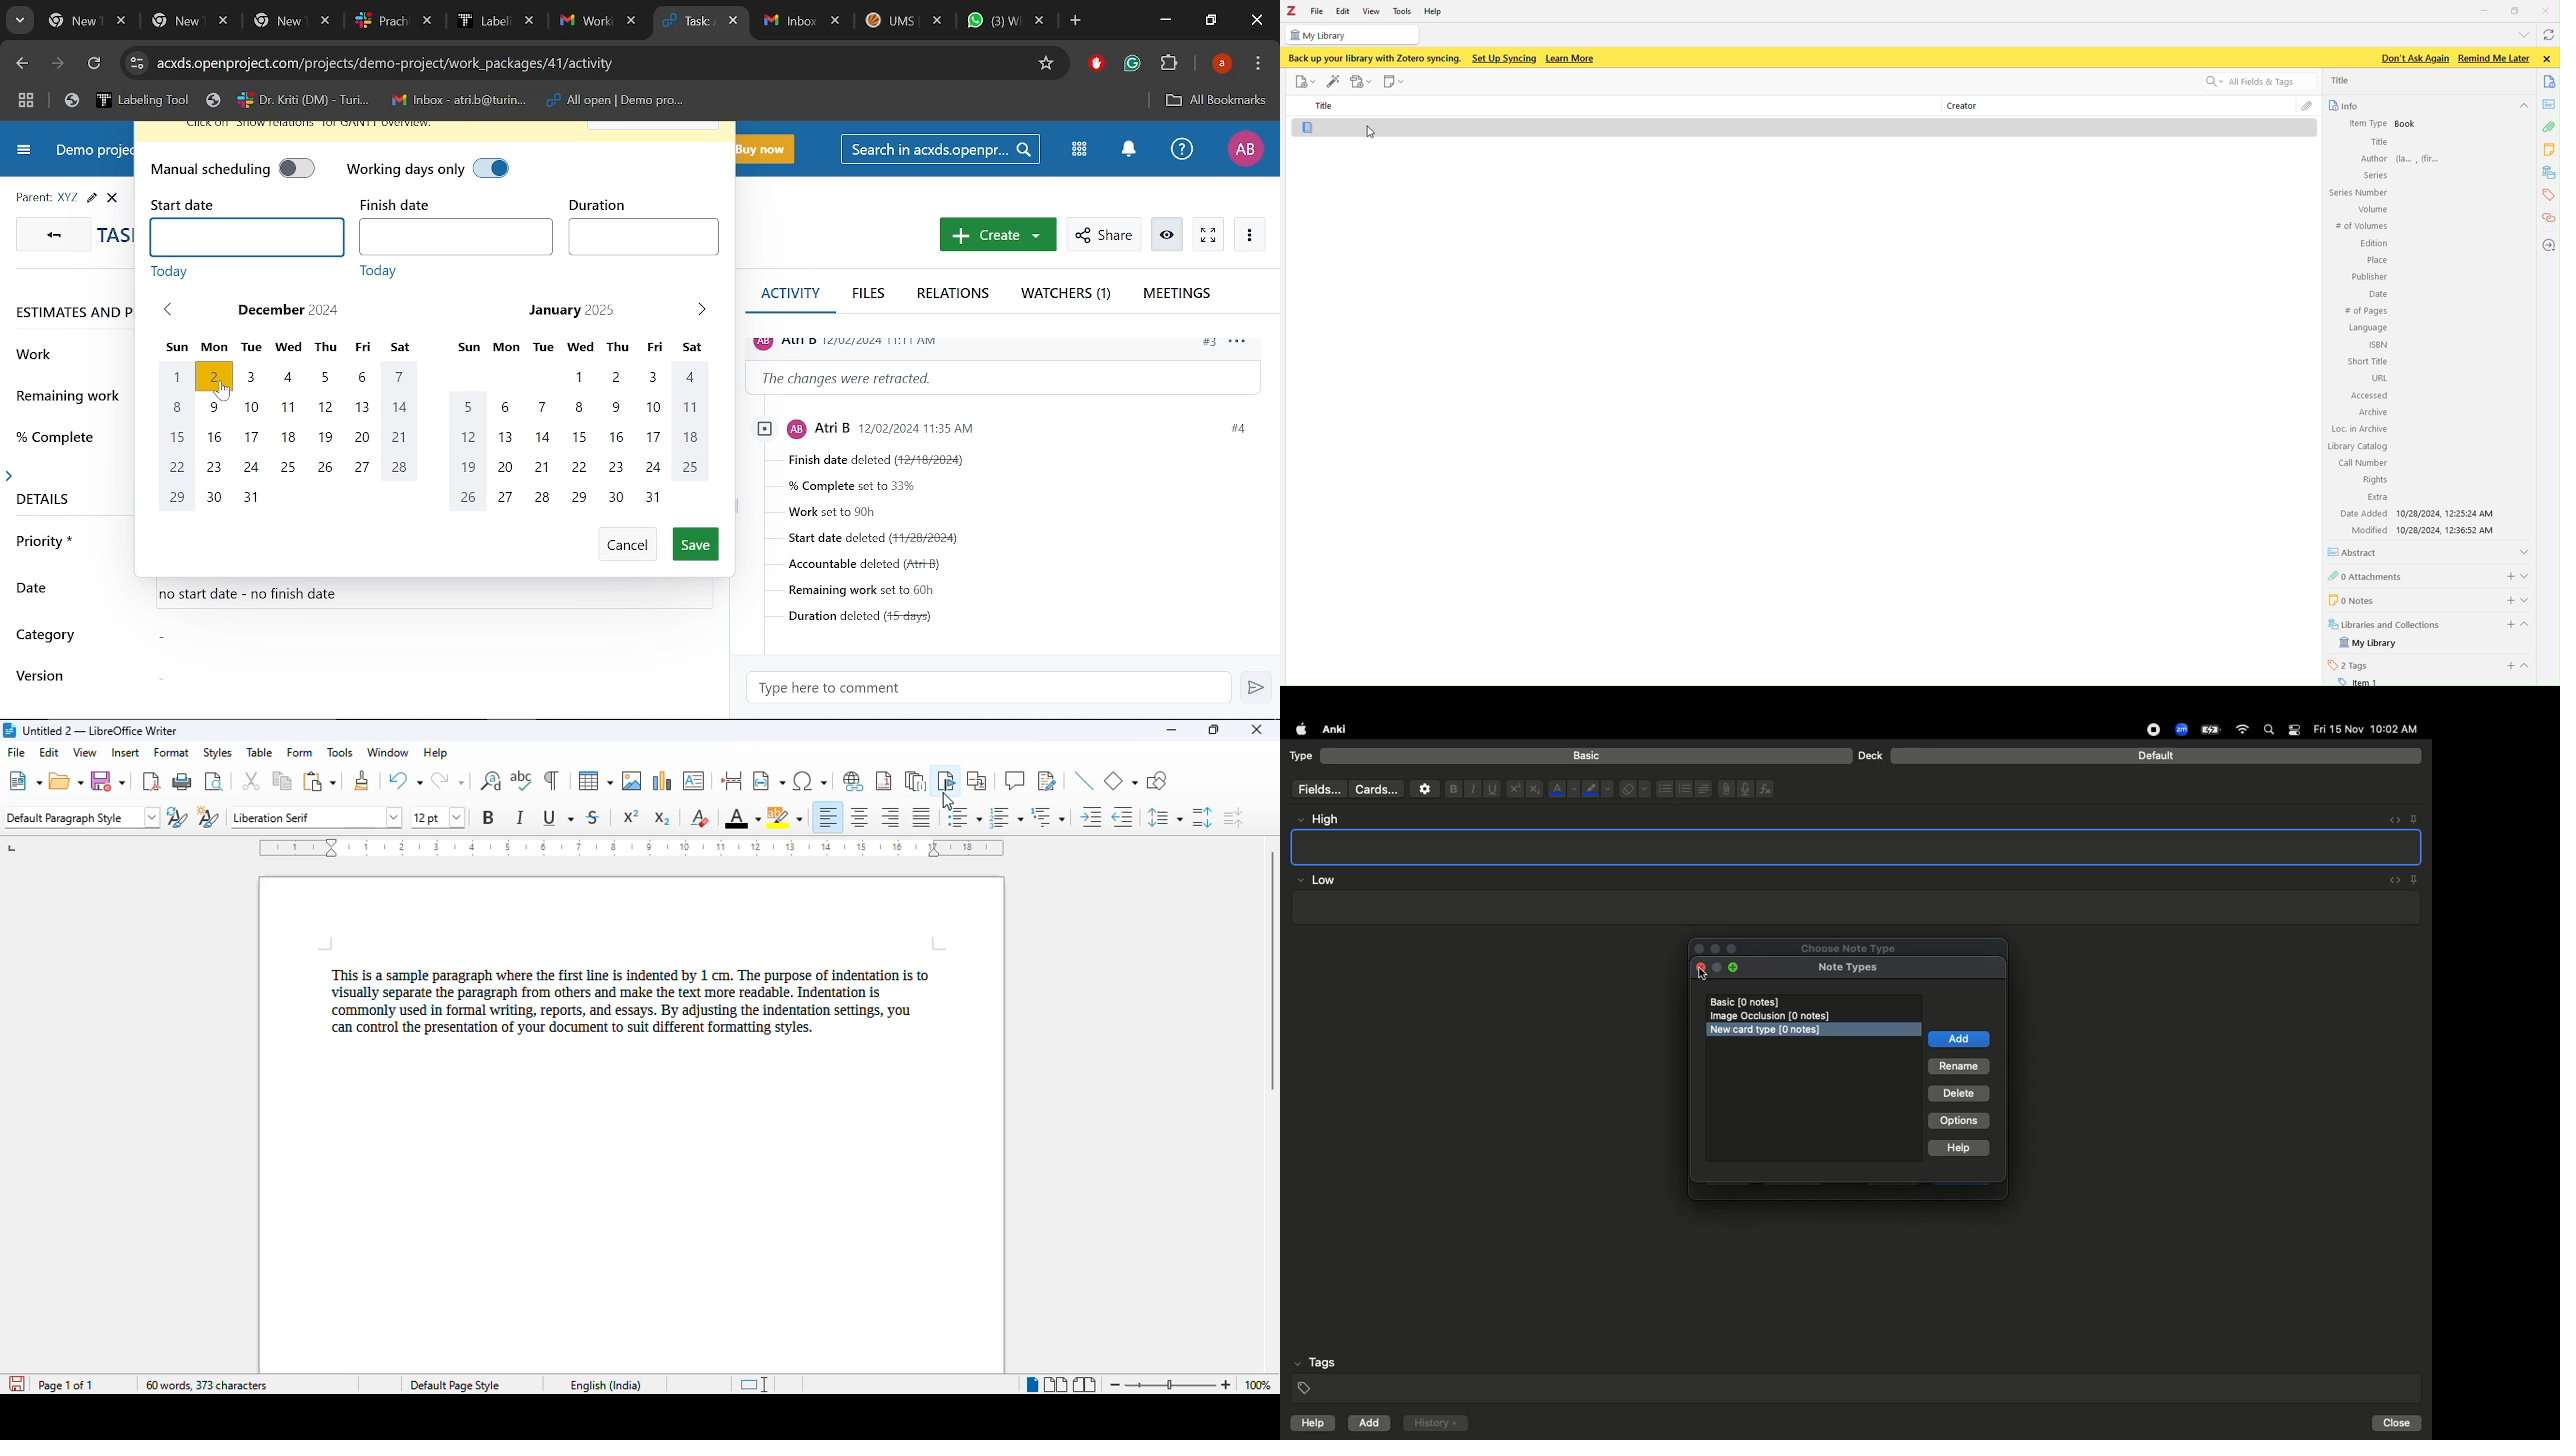 This screenshot has width=2576, height=1456. I want to click on Title, so click(1326, 106).